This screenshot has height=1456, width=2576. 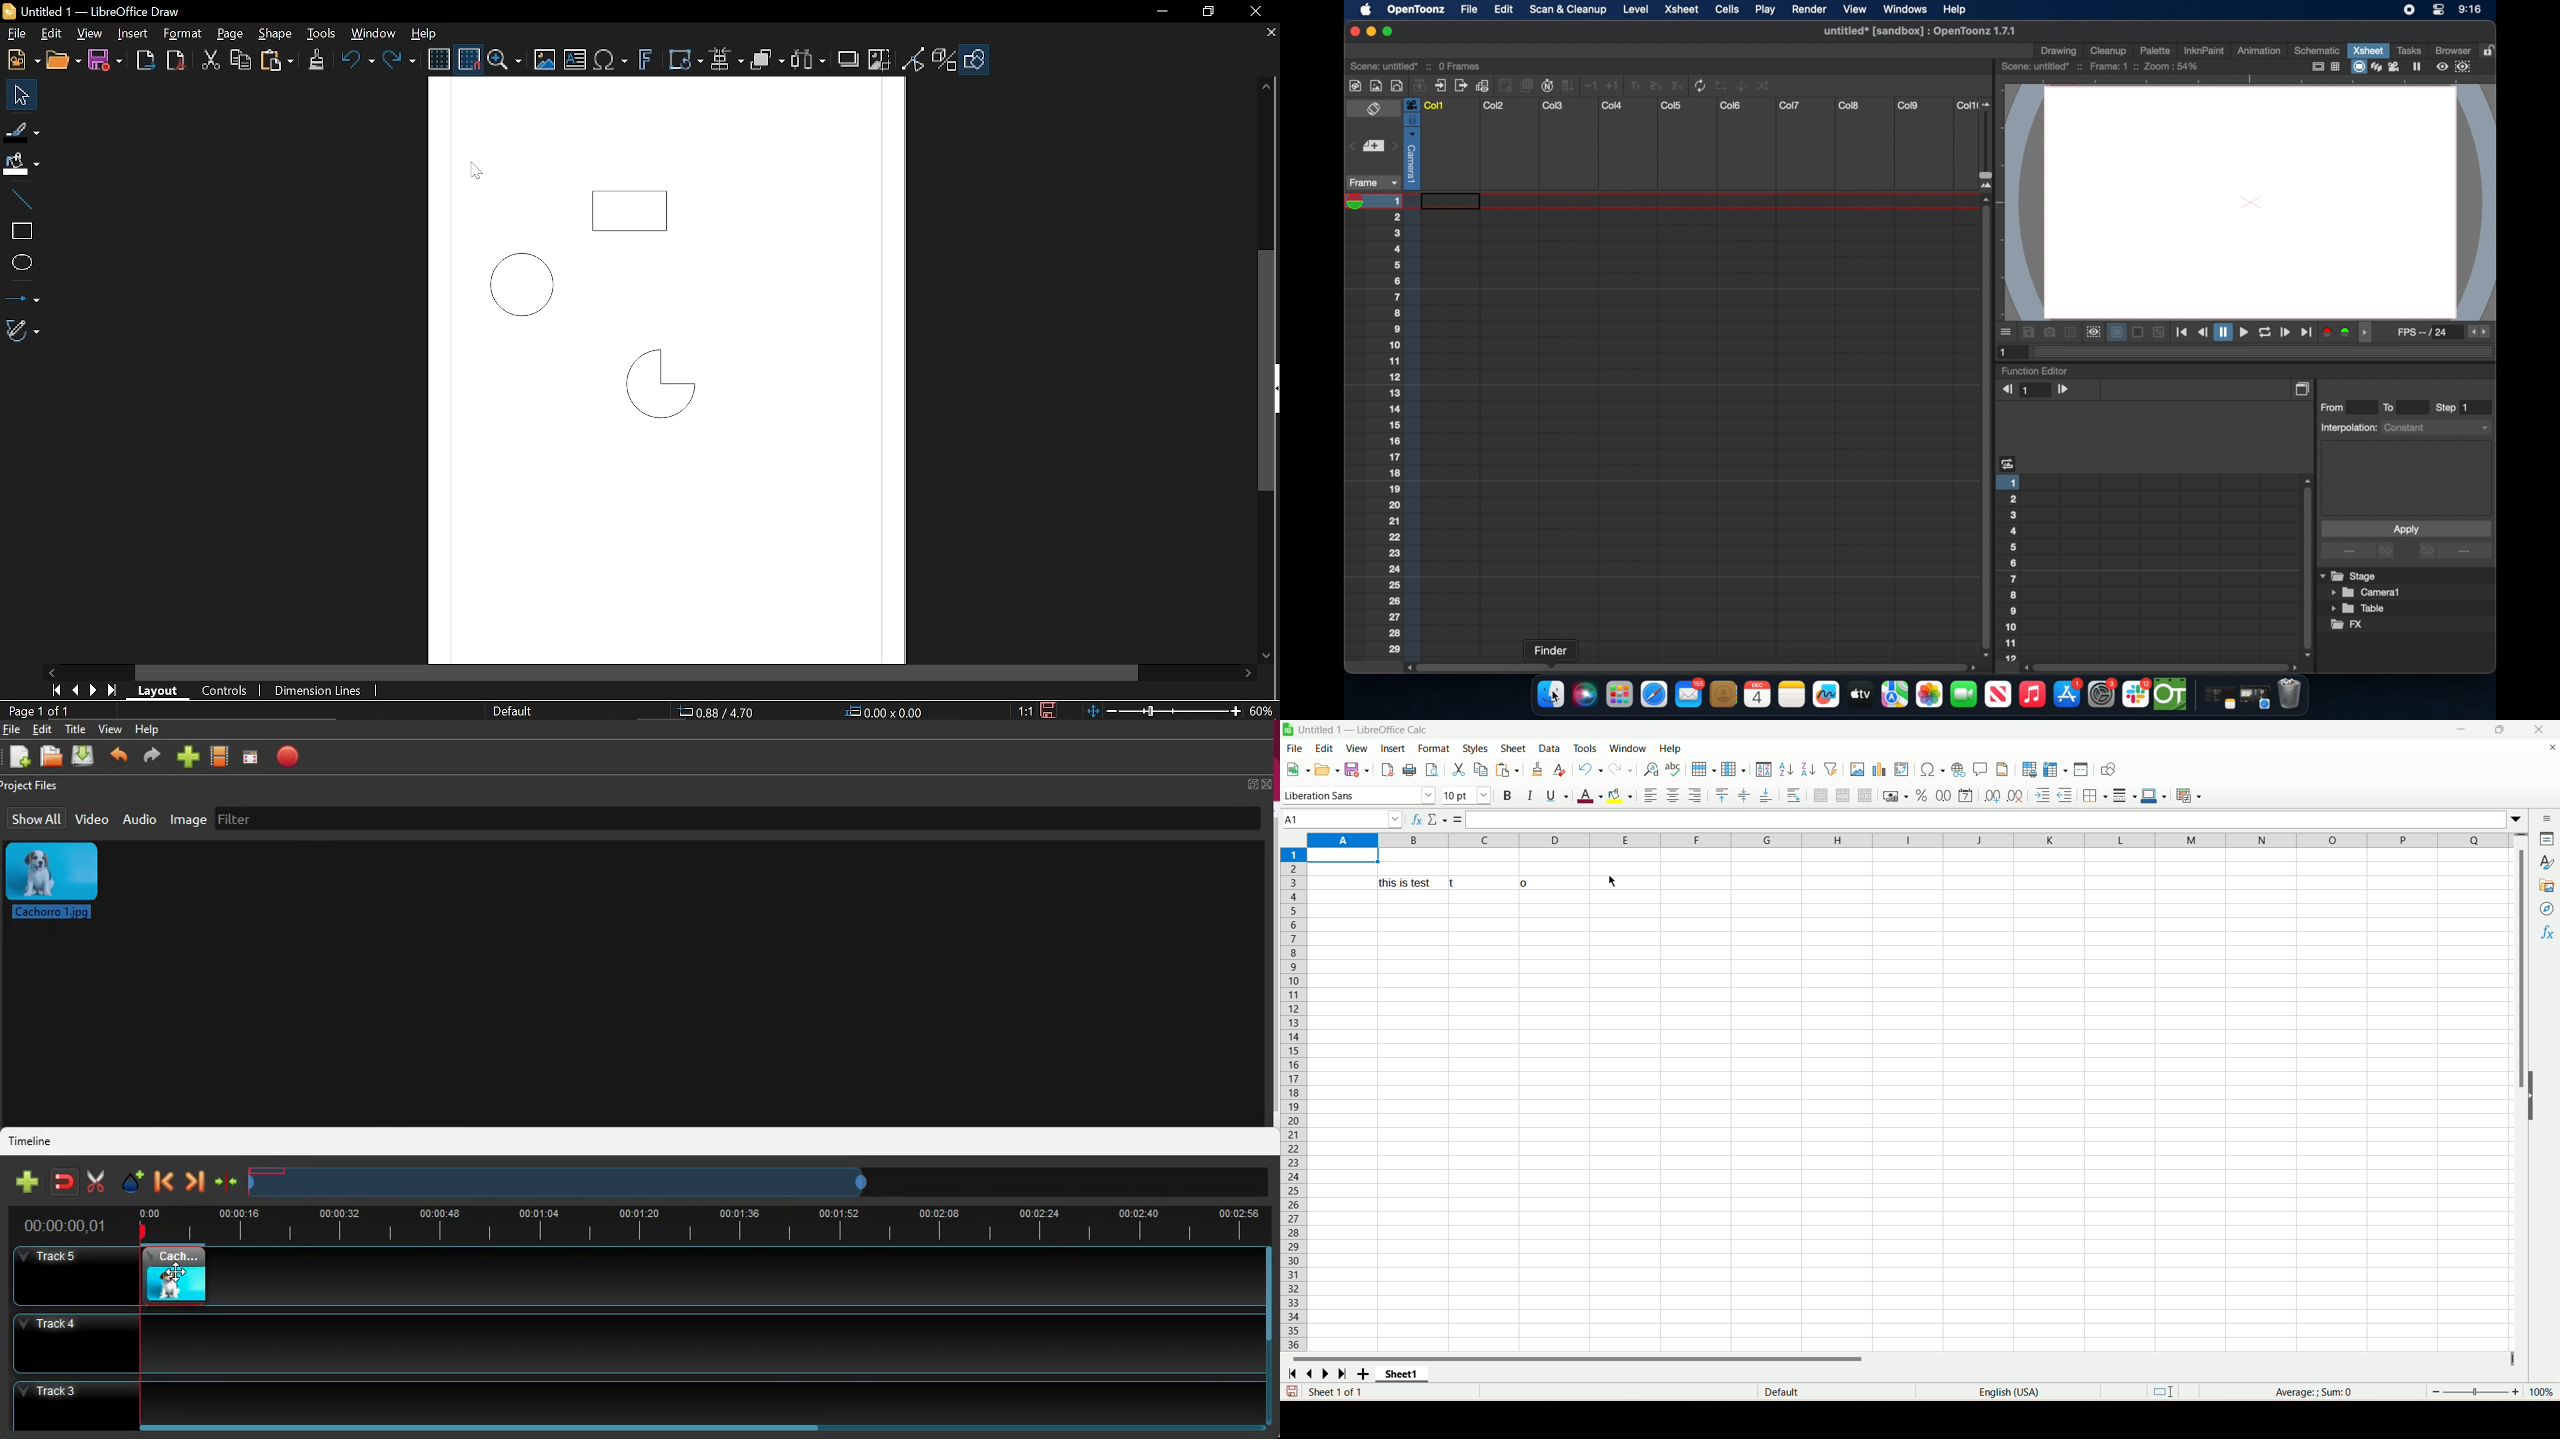 What do you see at coordinates (942, 61) in the screenshot?
I see `Toggle extrusion` at bounding box center [942, 61].